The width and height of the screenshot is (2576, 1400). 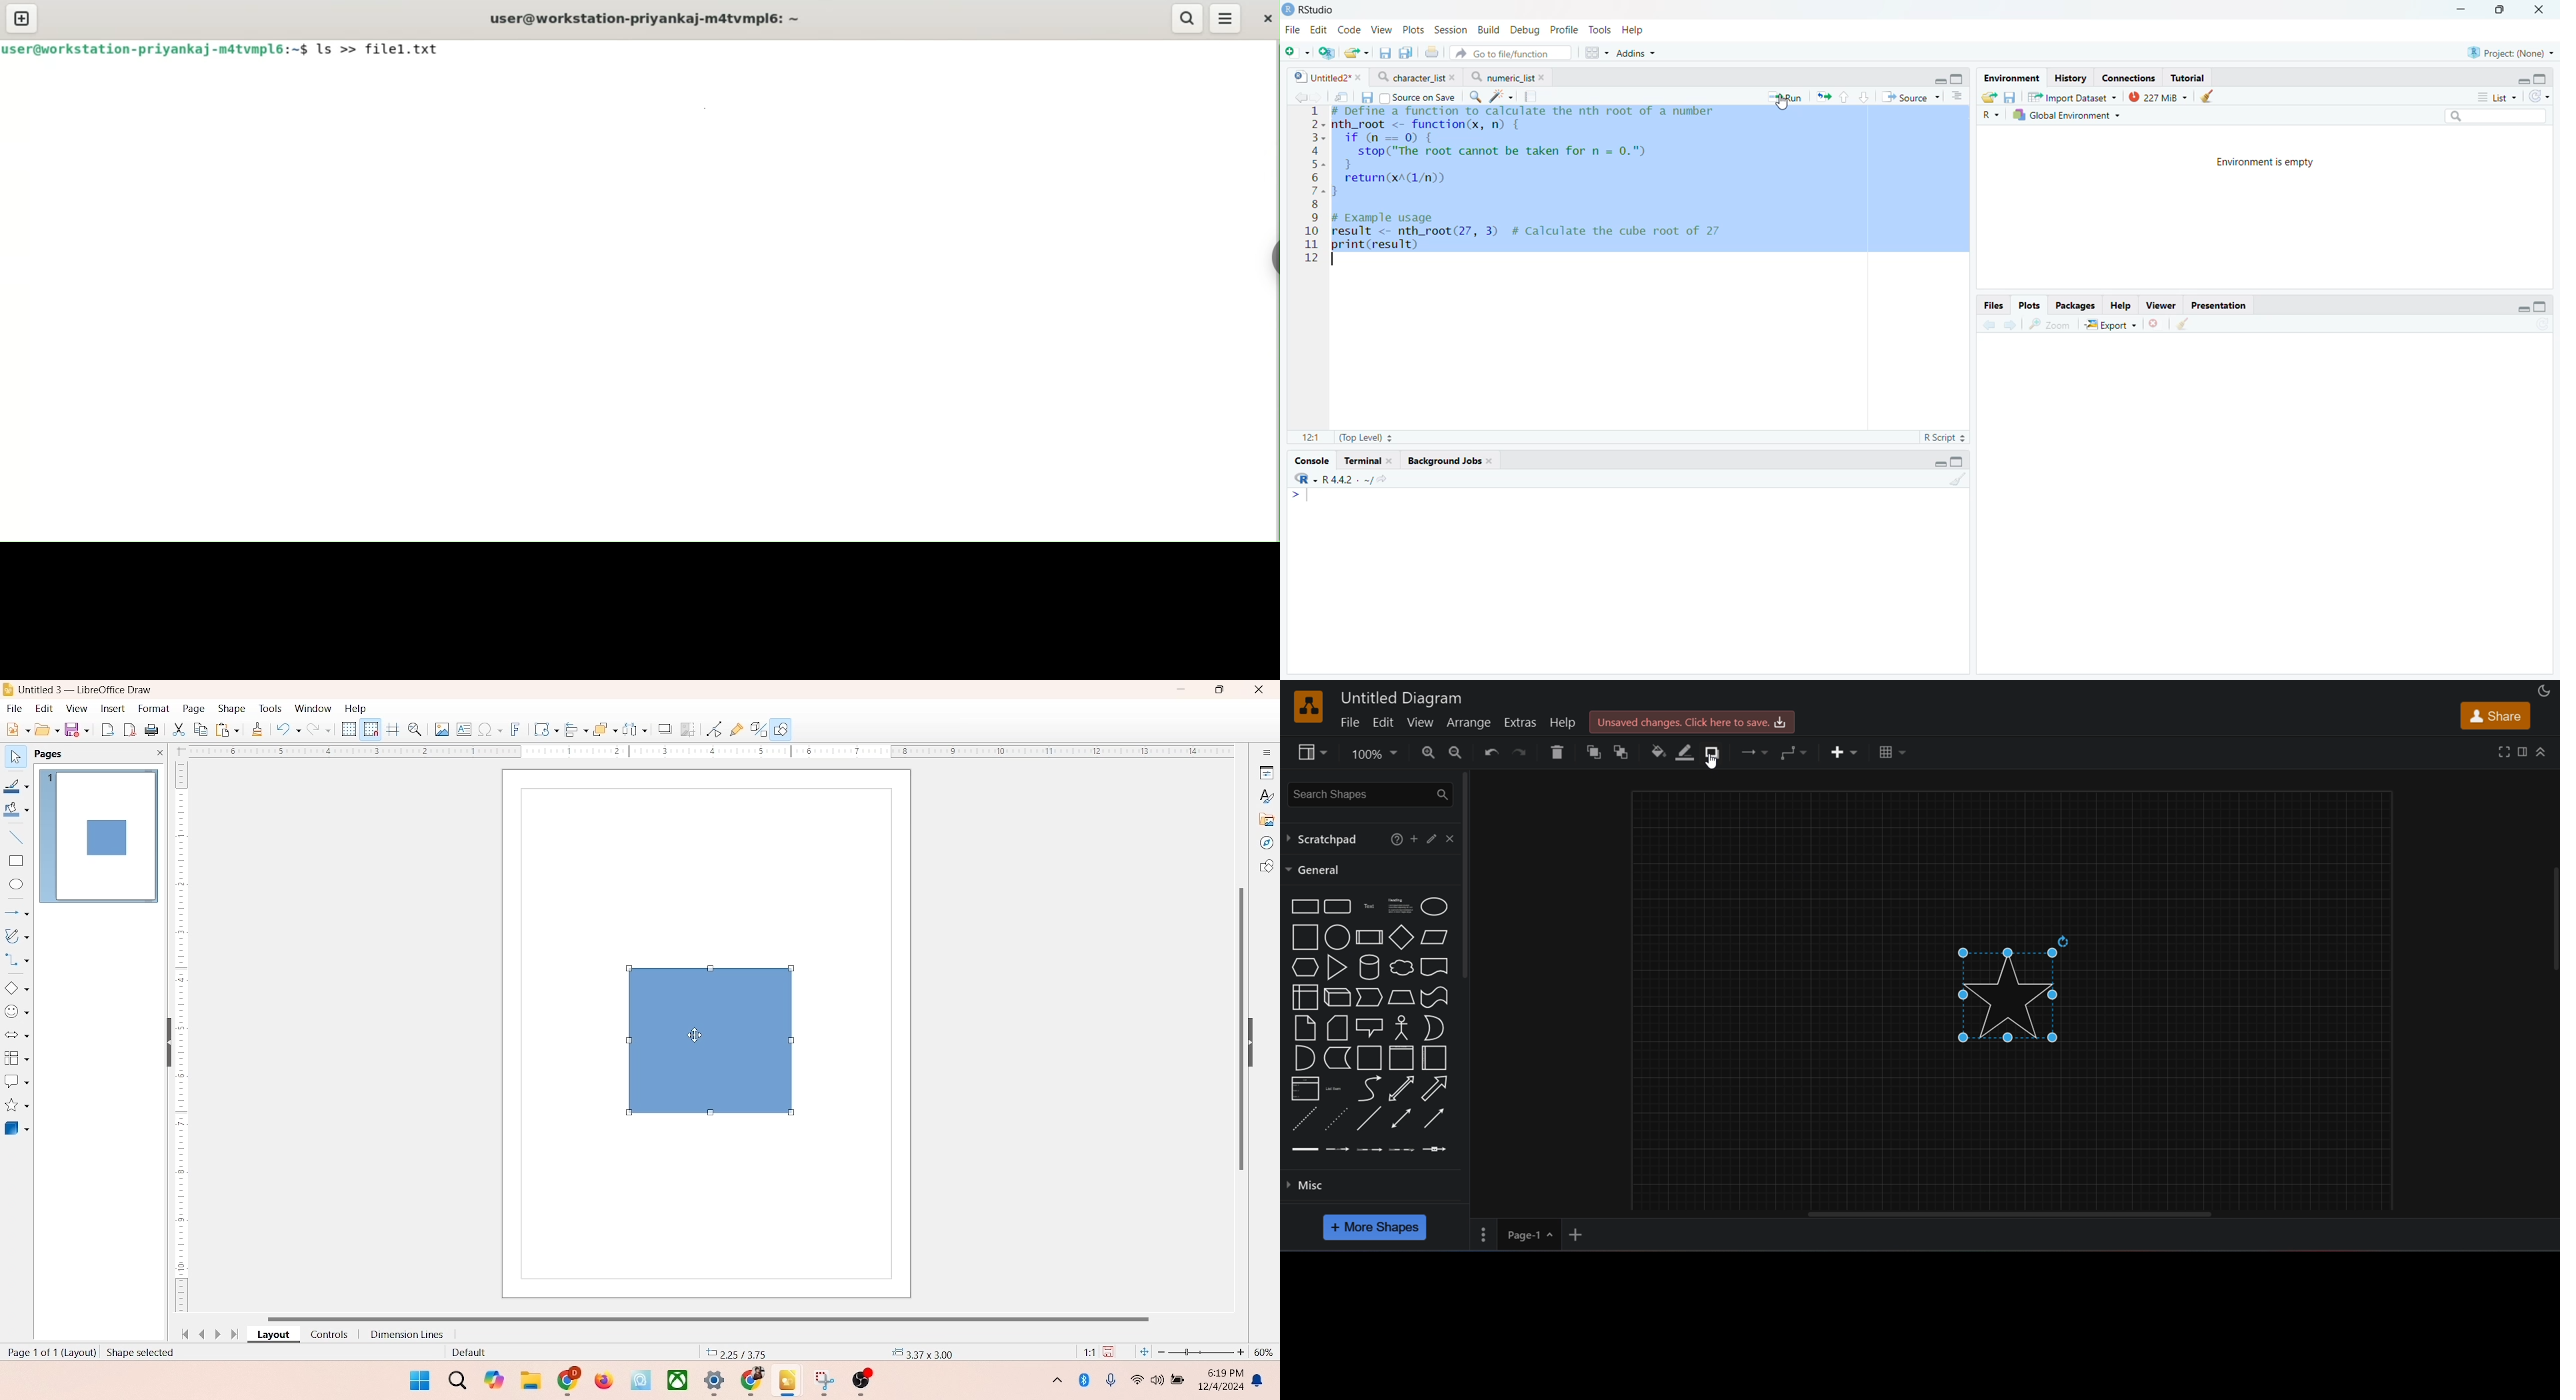 I want to click on trapezoid, so click(x=1401, y=997).